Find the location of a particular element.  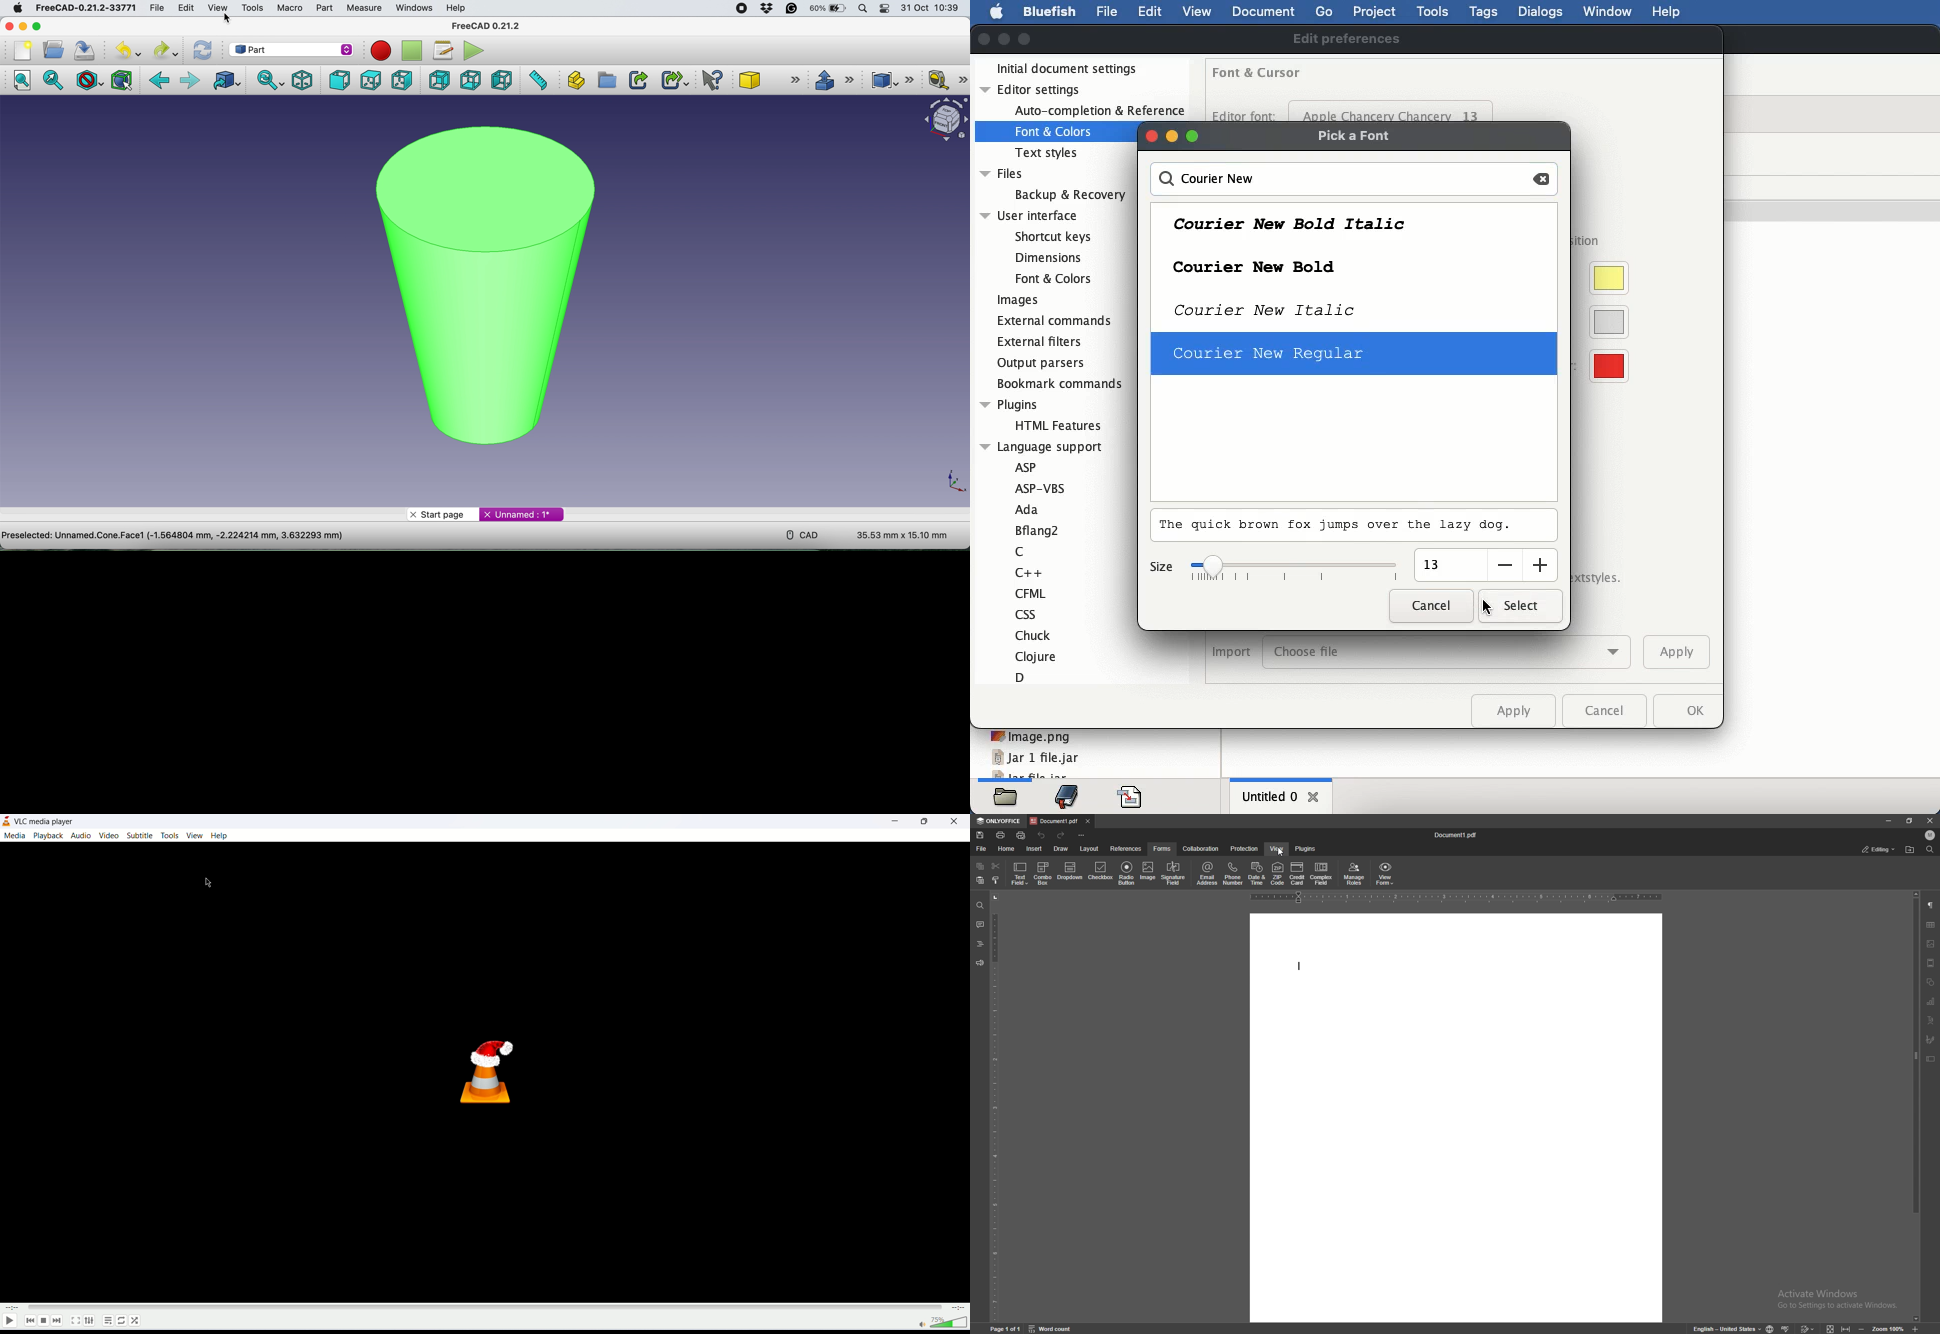

stop macros is located at coordinates (378, 51).